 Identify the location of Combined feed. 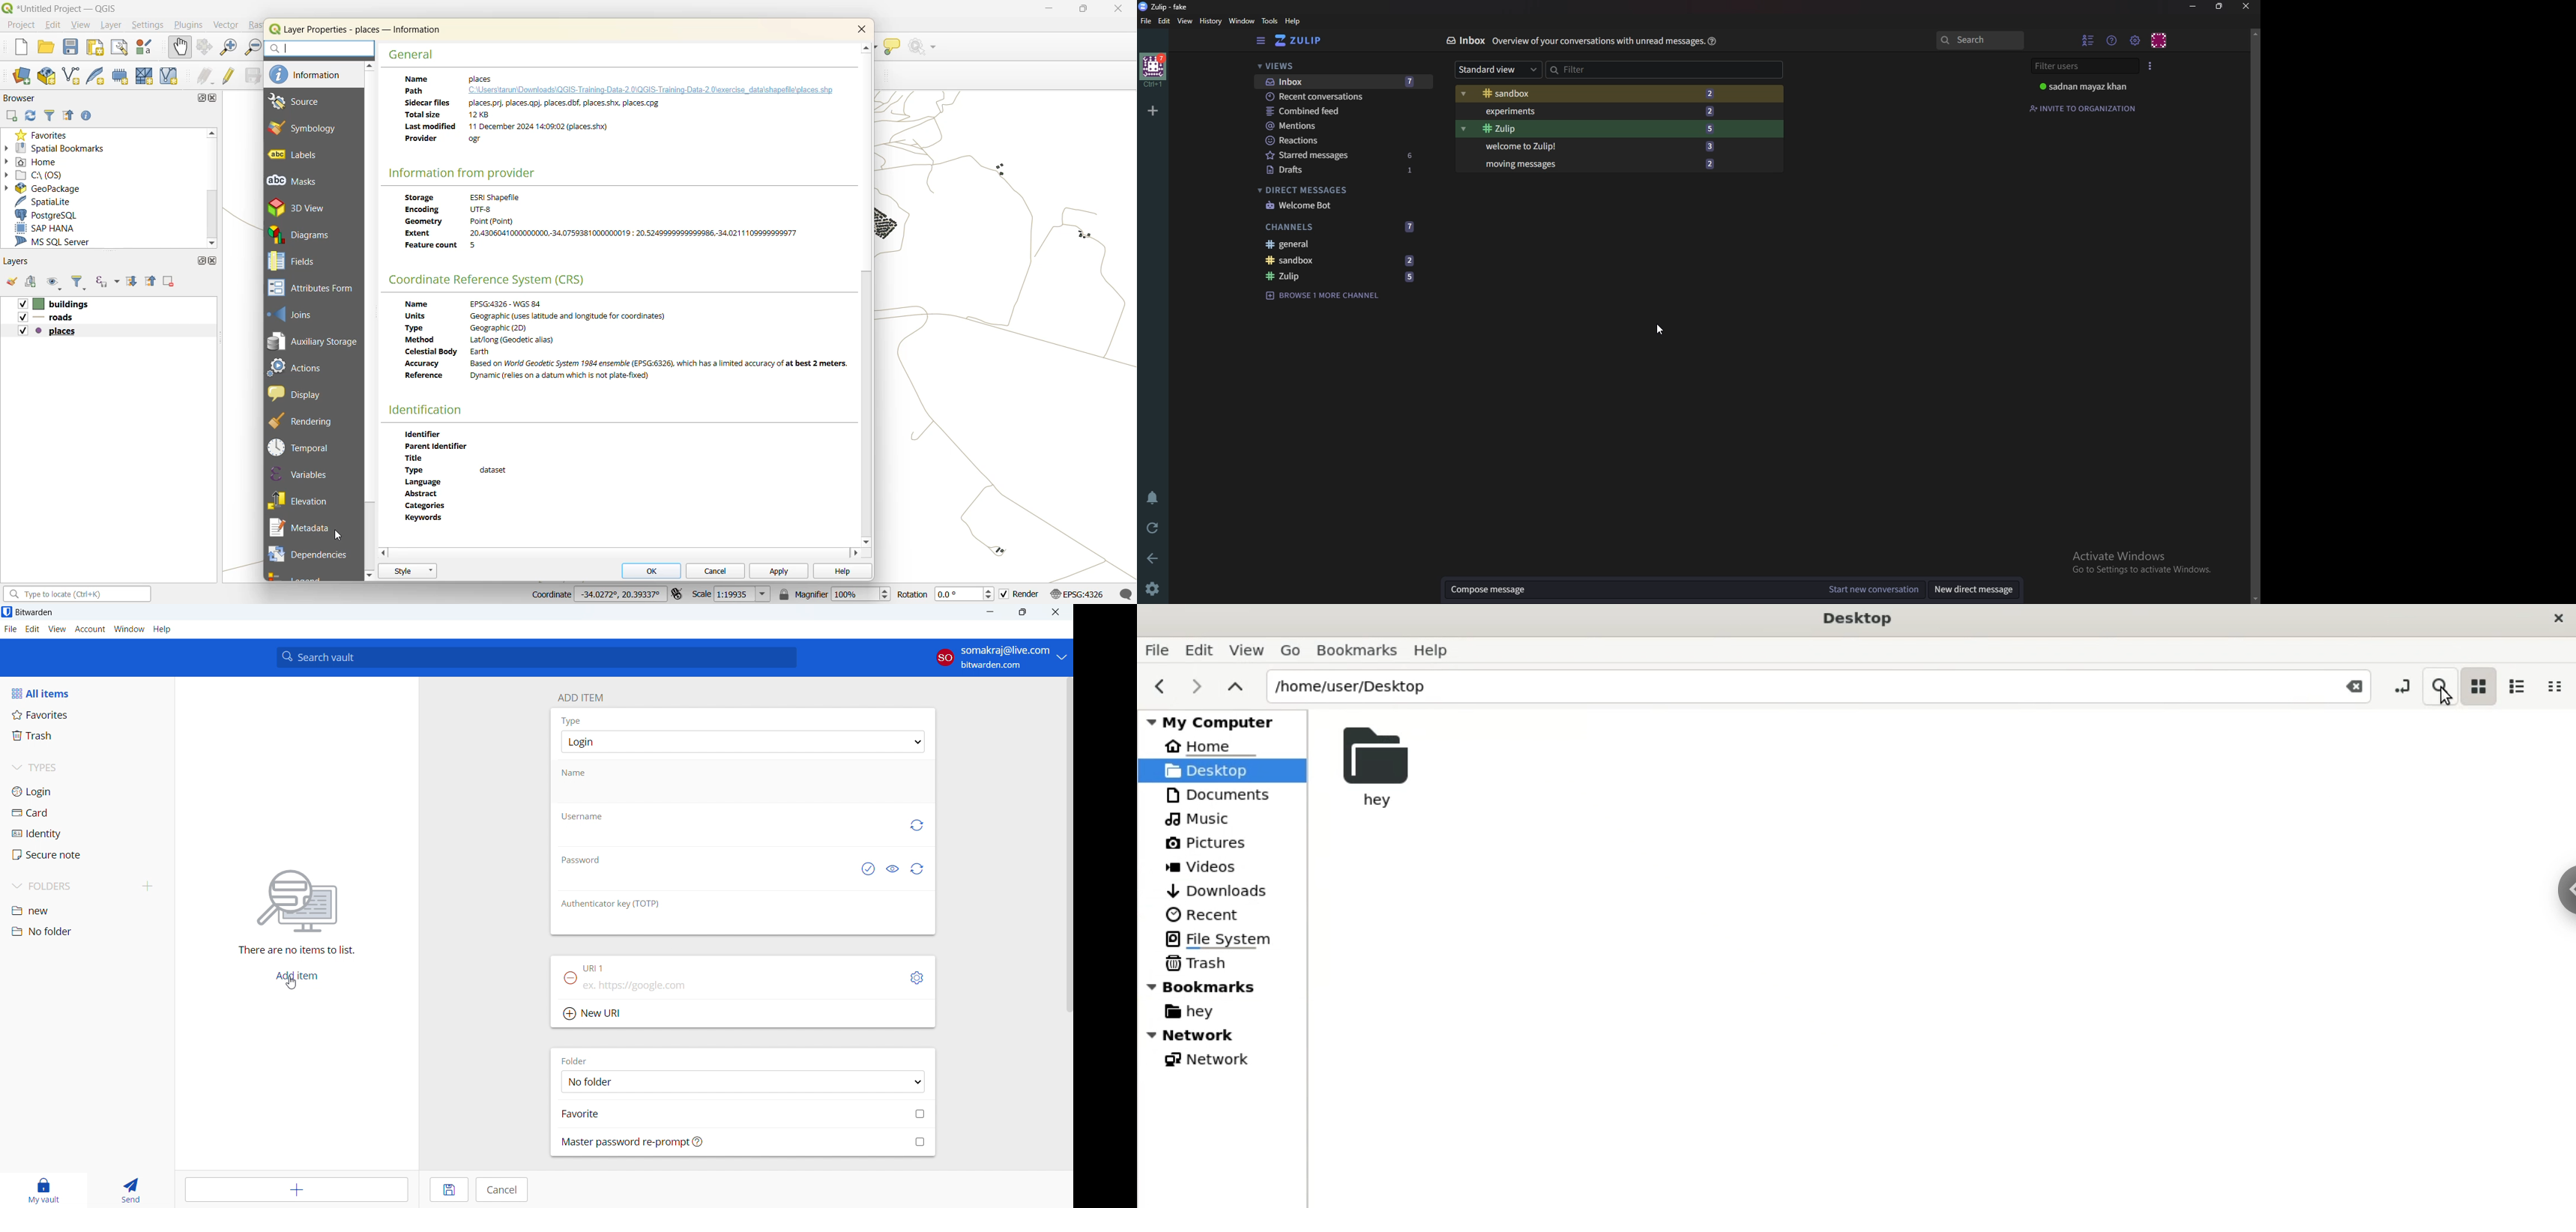
(1340, 111).